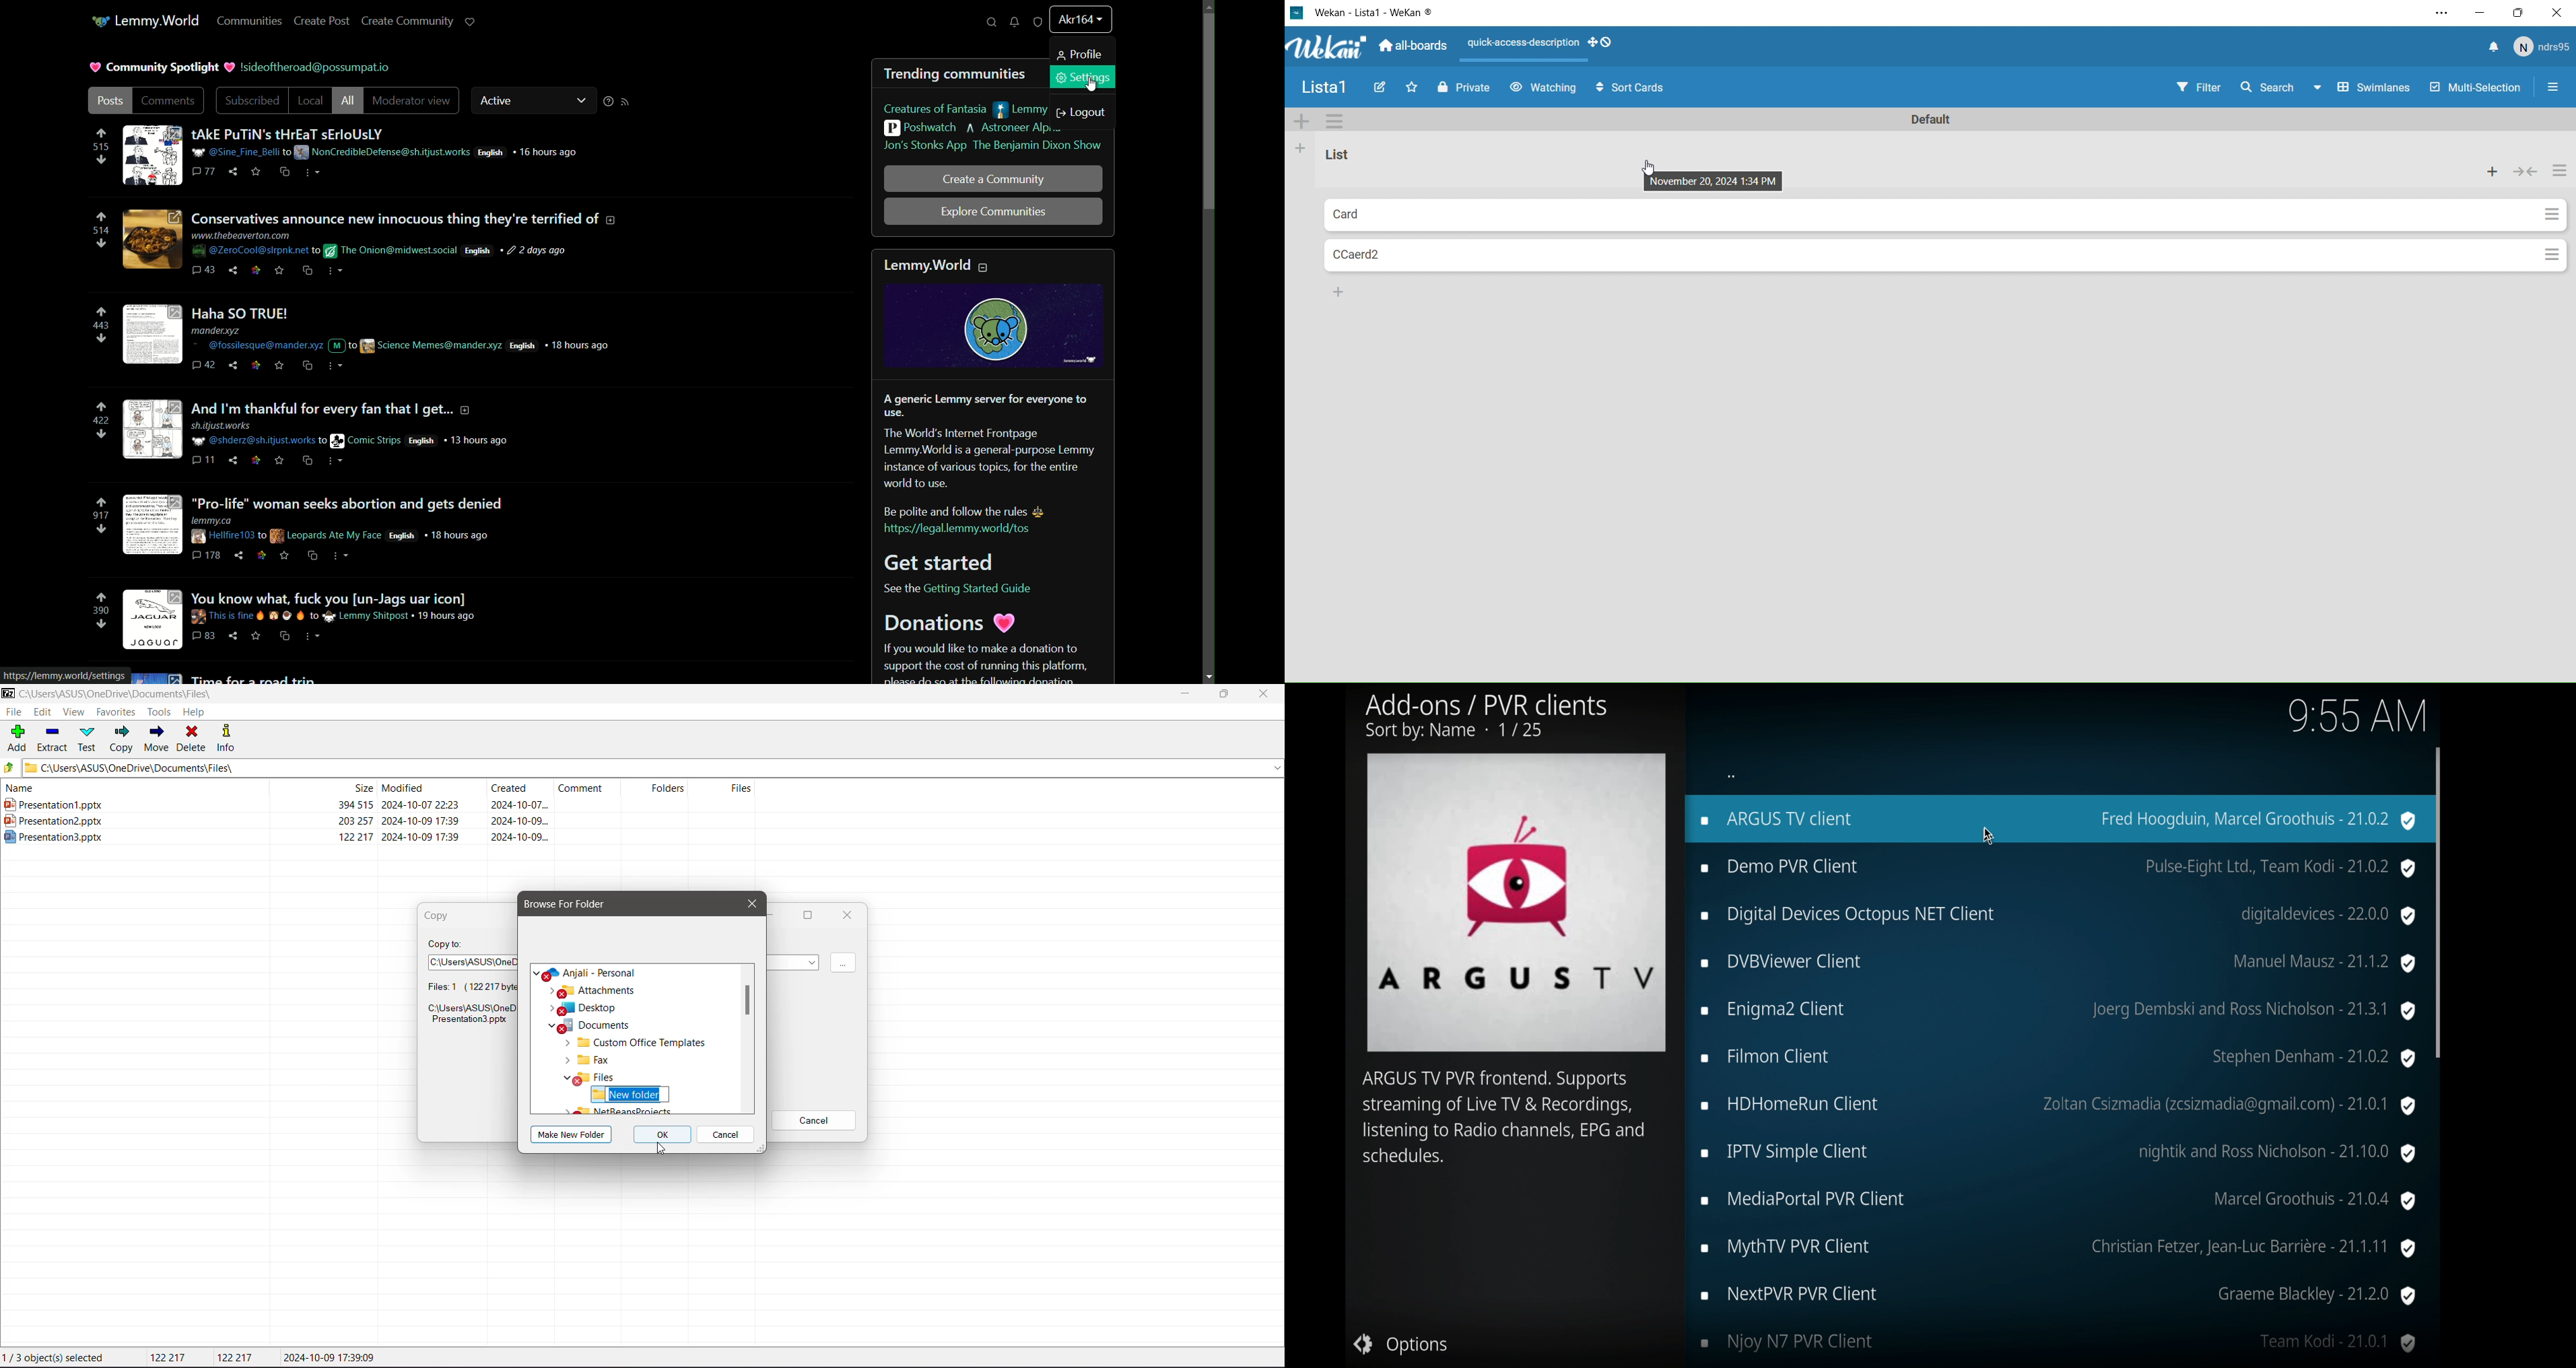  Describe the element at coordinates (125, 692) in the screenshot. I see `Current Folder Path` at that location.